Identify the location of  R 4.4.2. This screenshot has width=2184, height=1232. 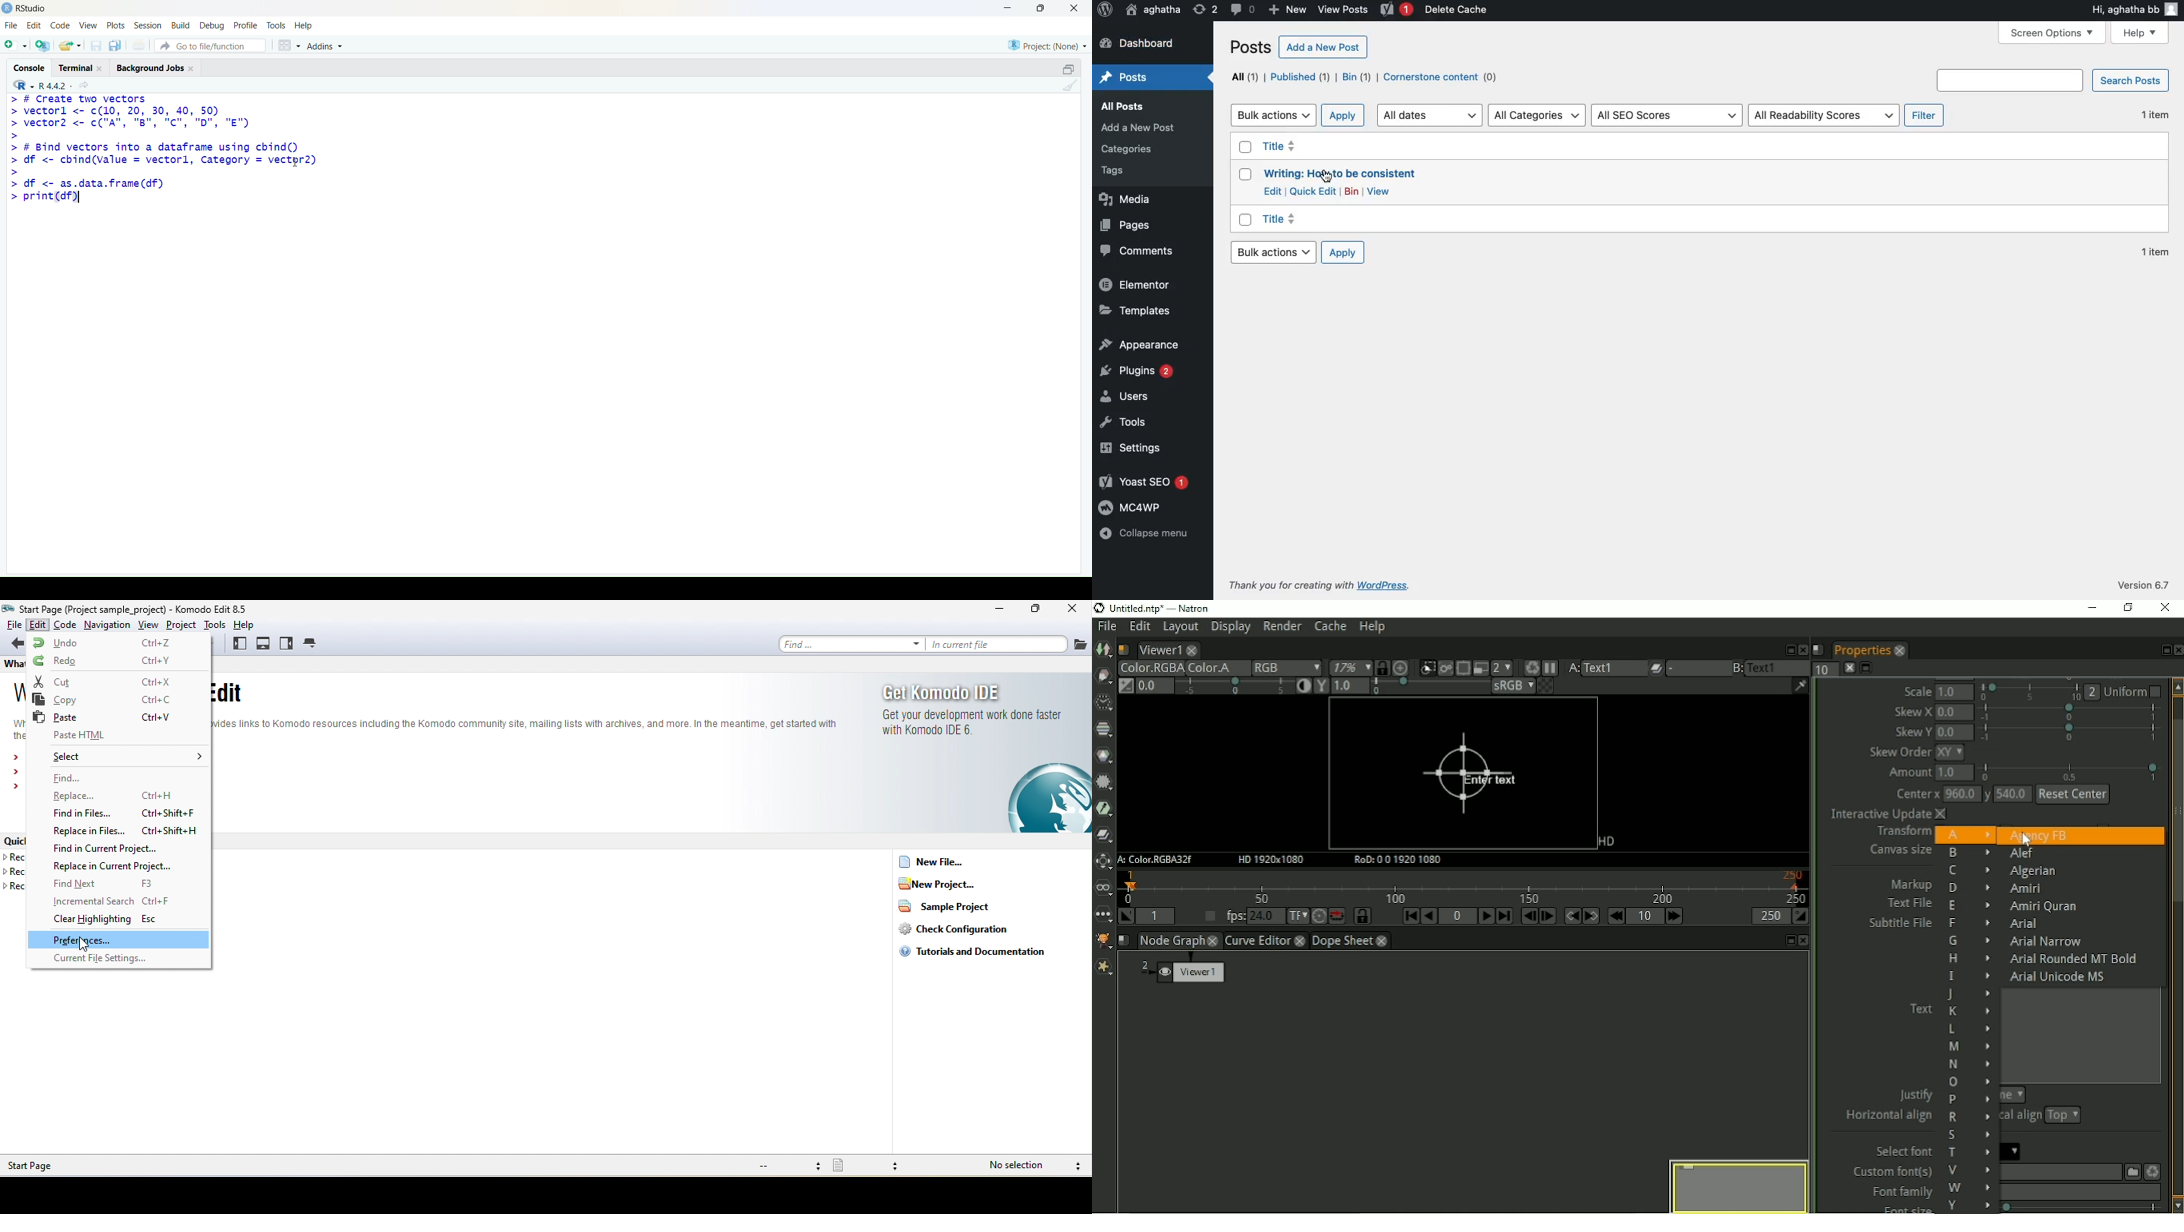
(38, 86).